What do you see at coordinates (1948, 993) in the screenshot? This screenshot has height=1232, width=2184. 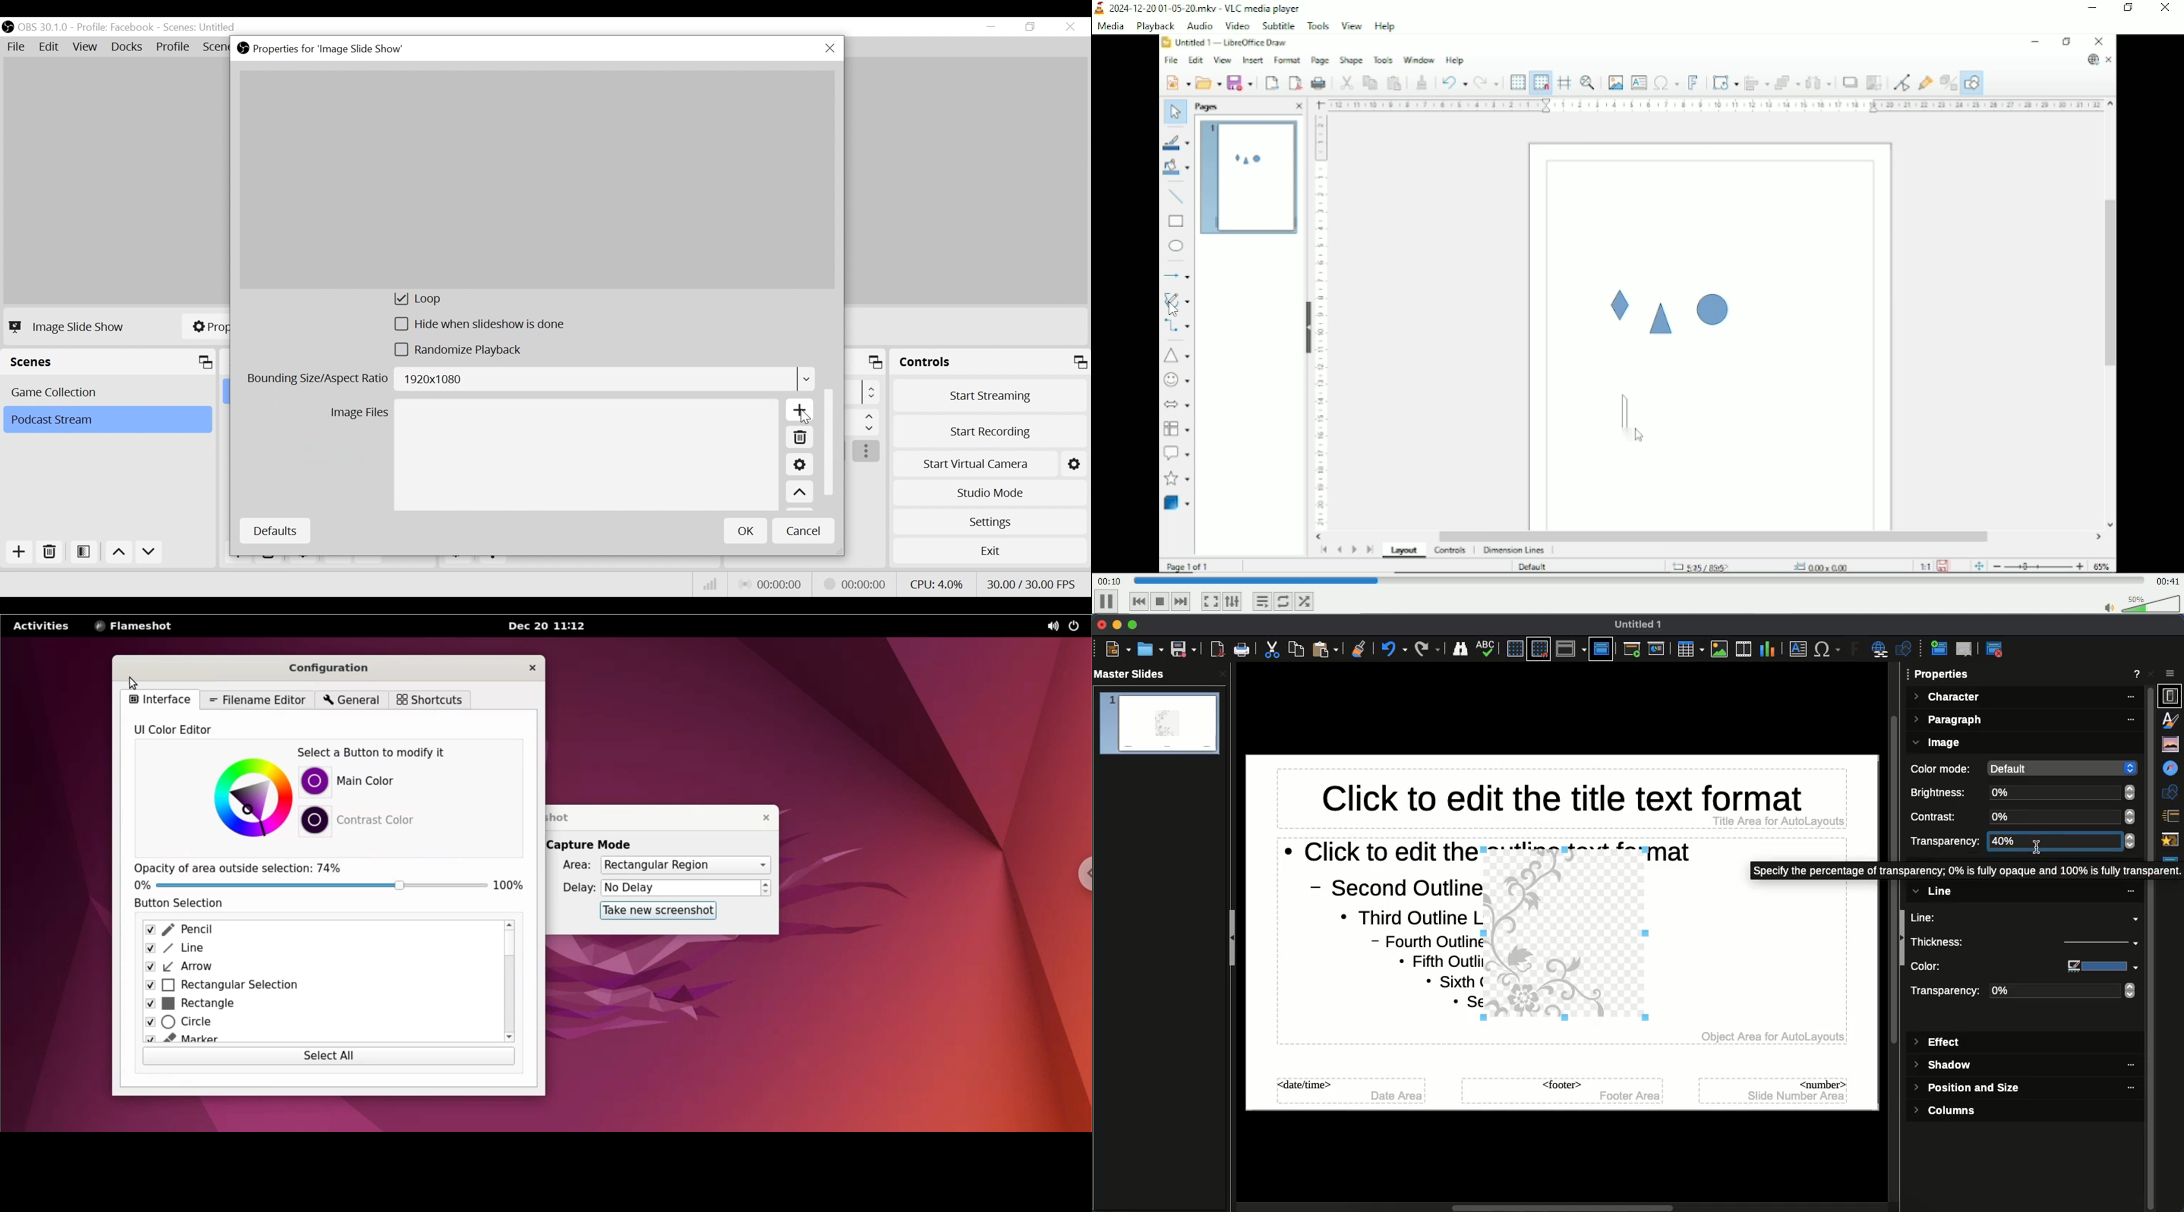 I see `Transparency` at bounding box center [1948, 993].